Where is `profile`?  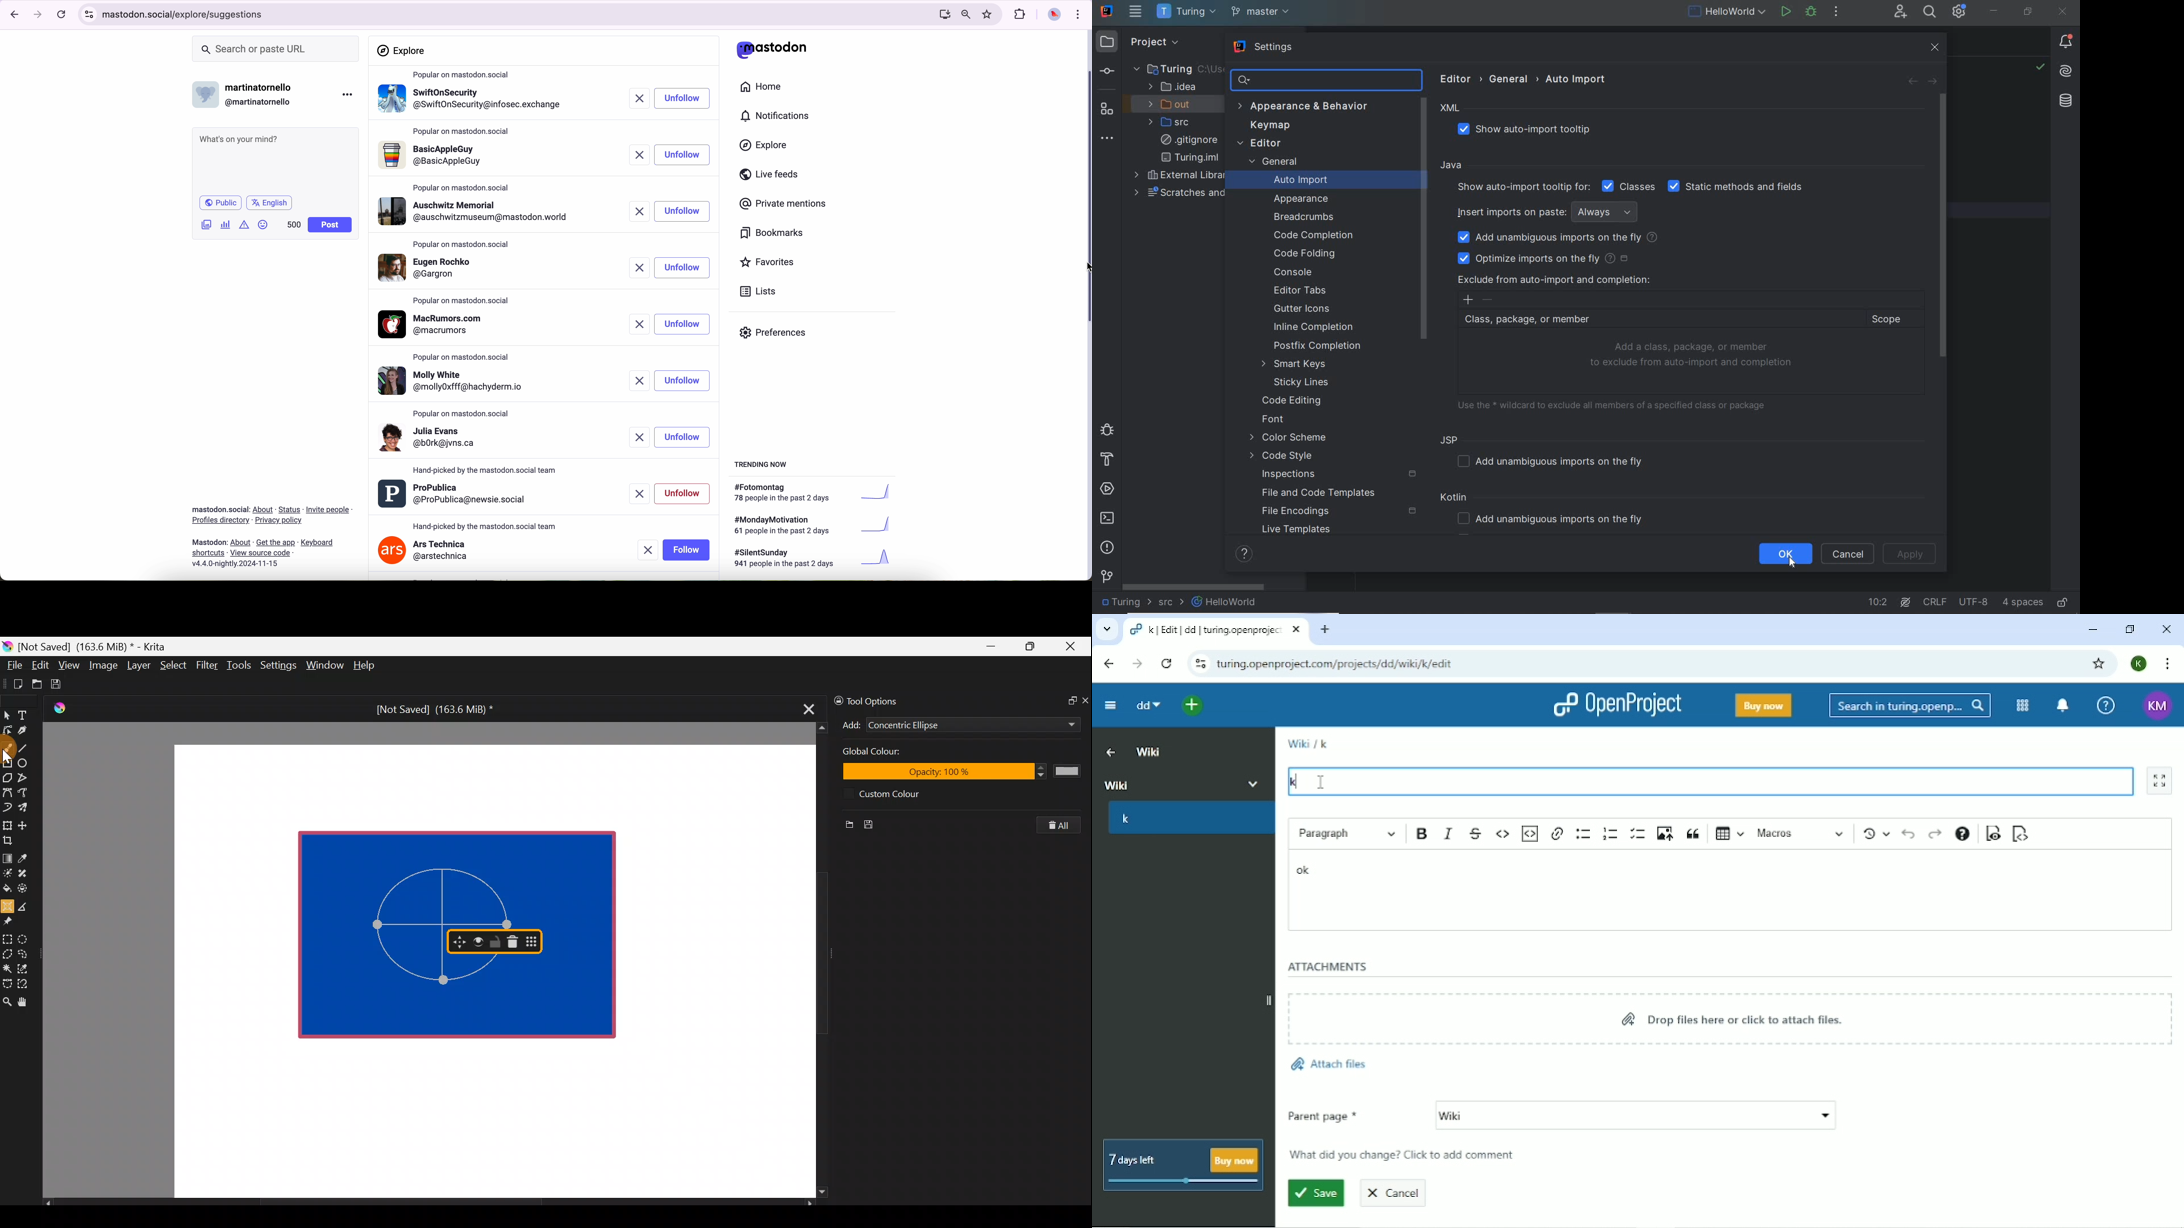 profile is located at coordinates (436, 324).